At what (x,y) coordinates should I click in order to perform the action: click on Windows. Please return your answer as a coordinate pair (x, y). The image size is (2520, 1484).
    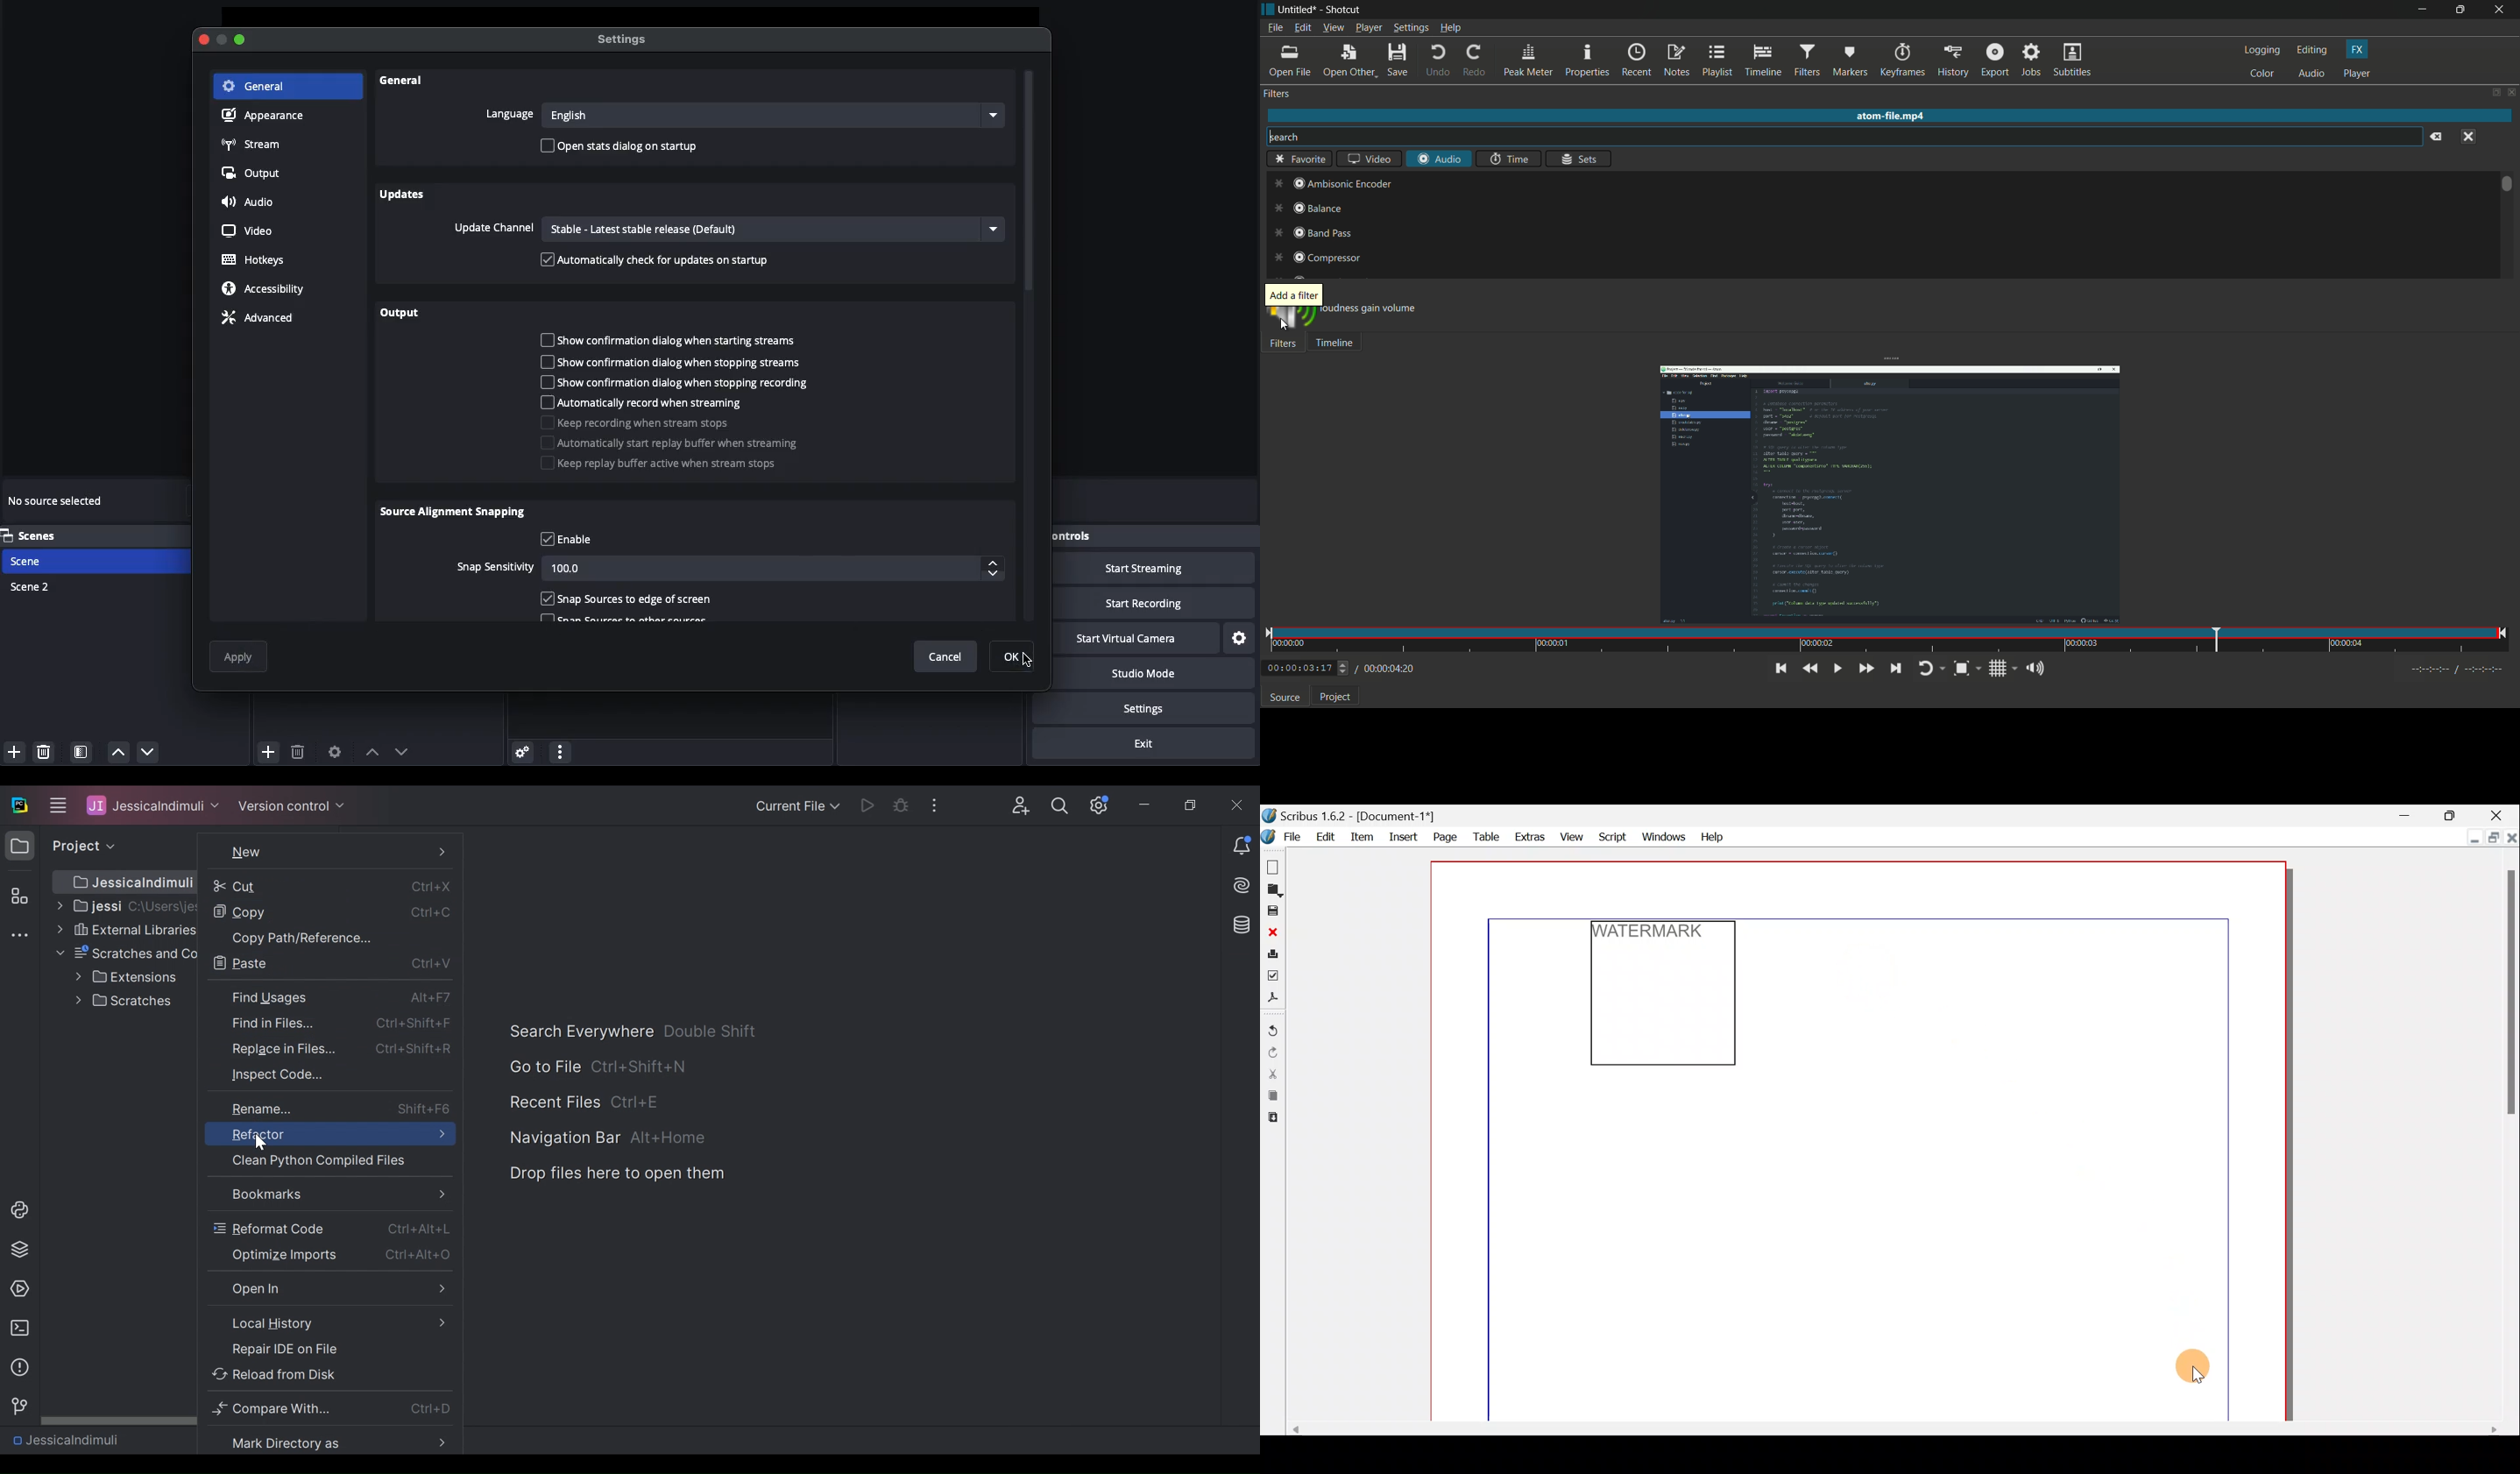
    Looking at the image, I should click on (1664, 835).